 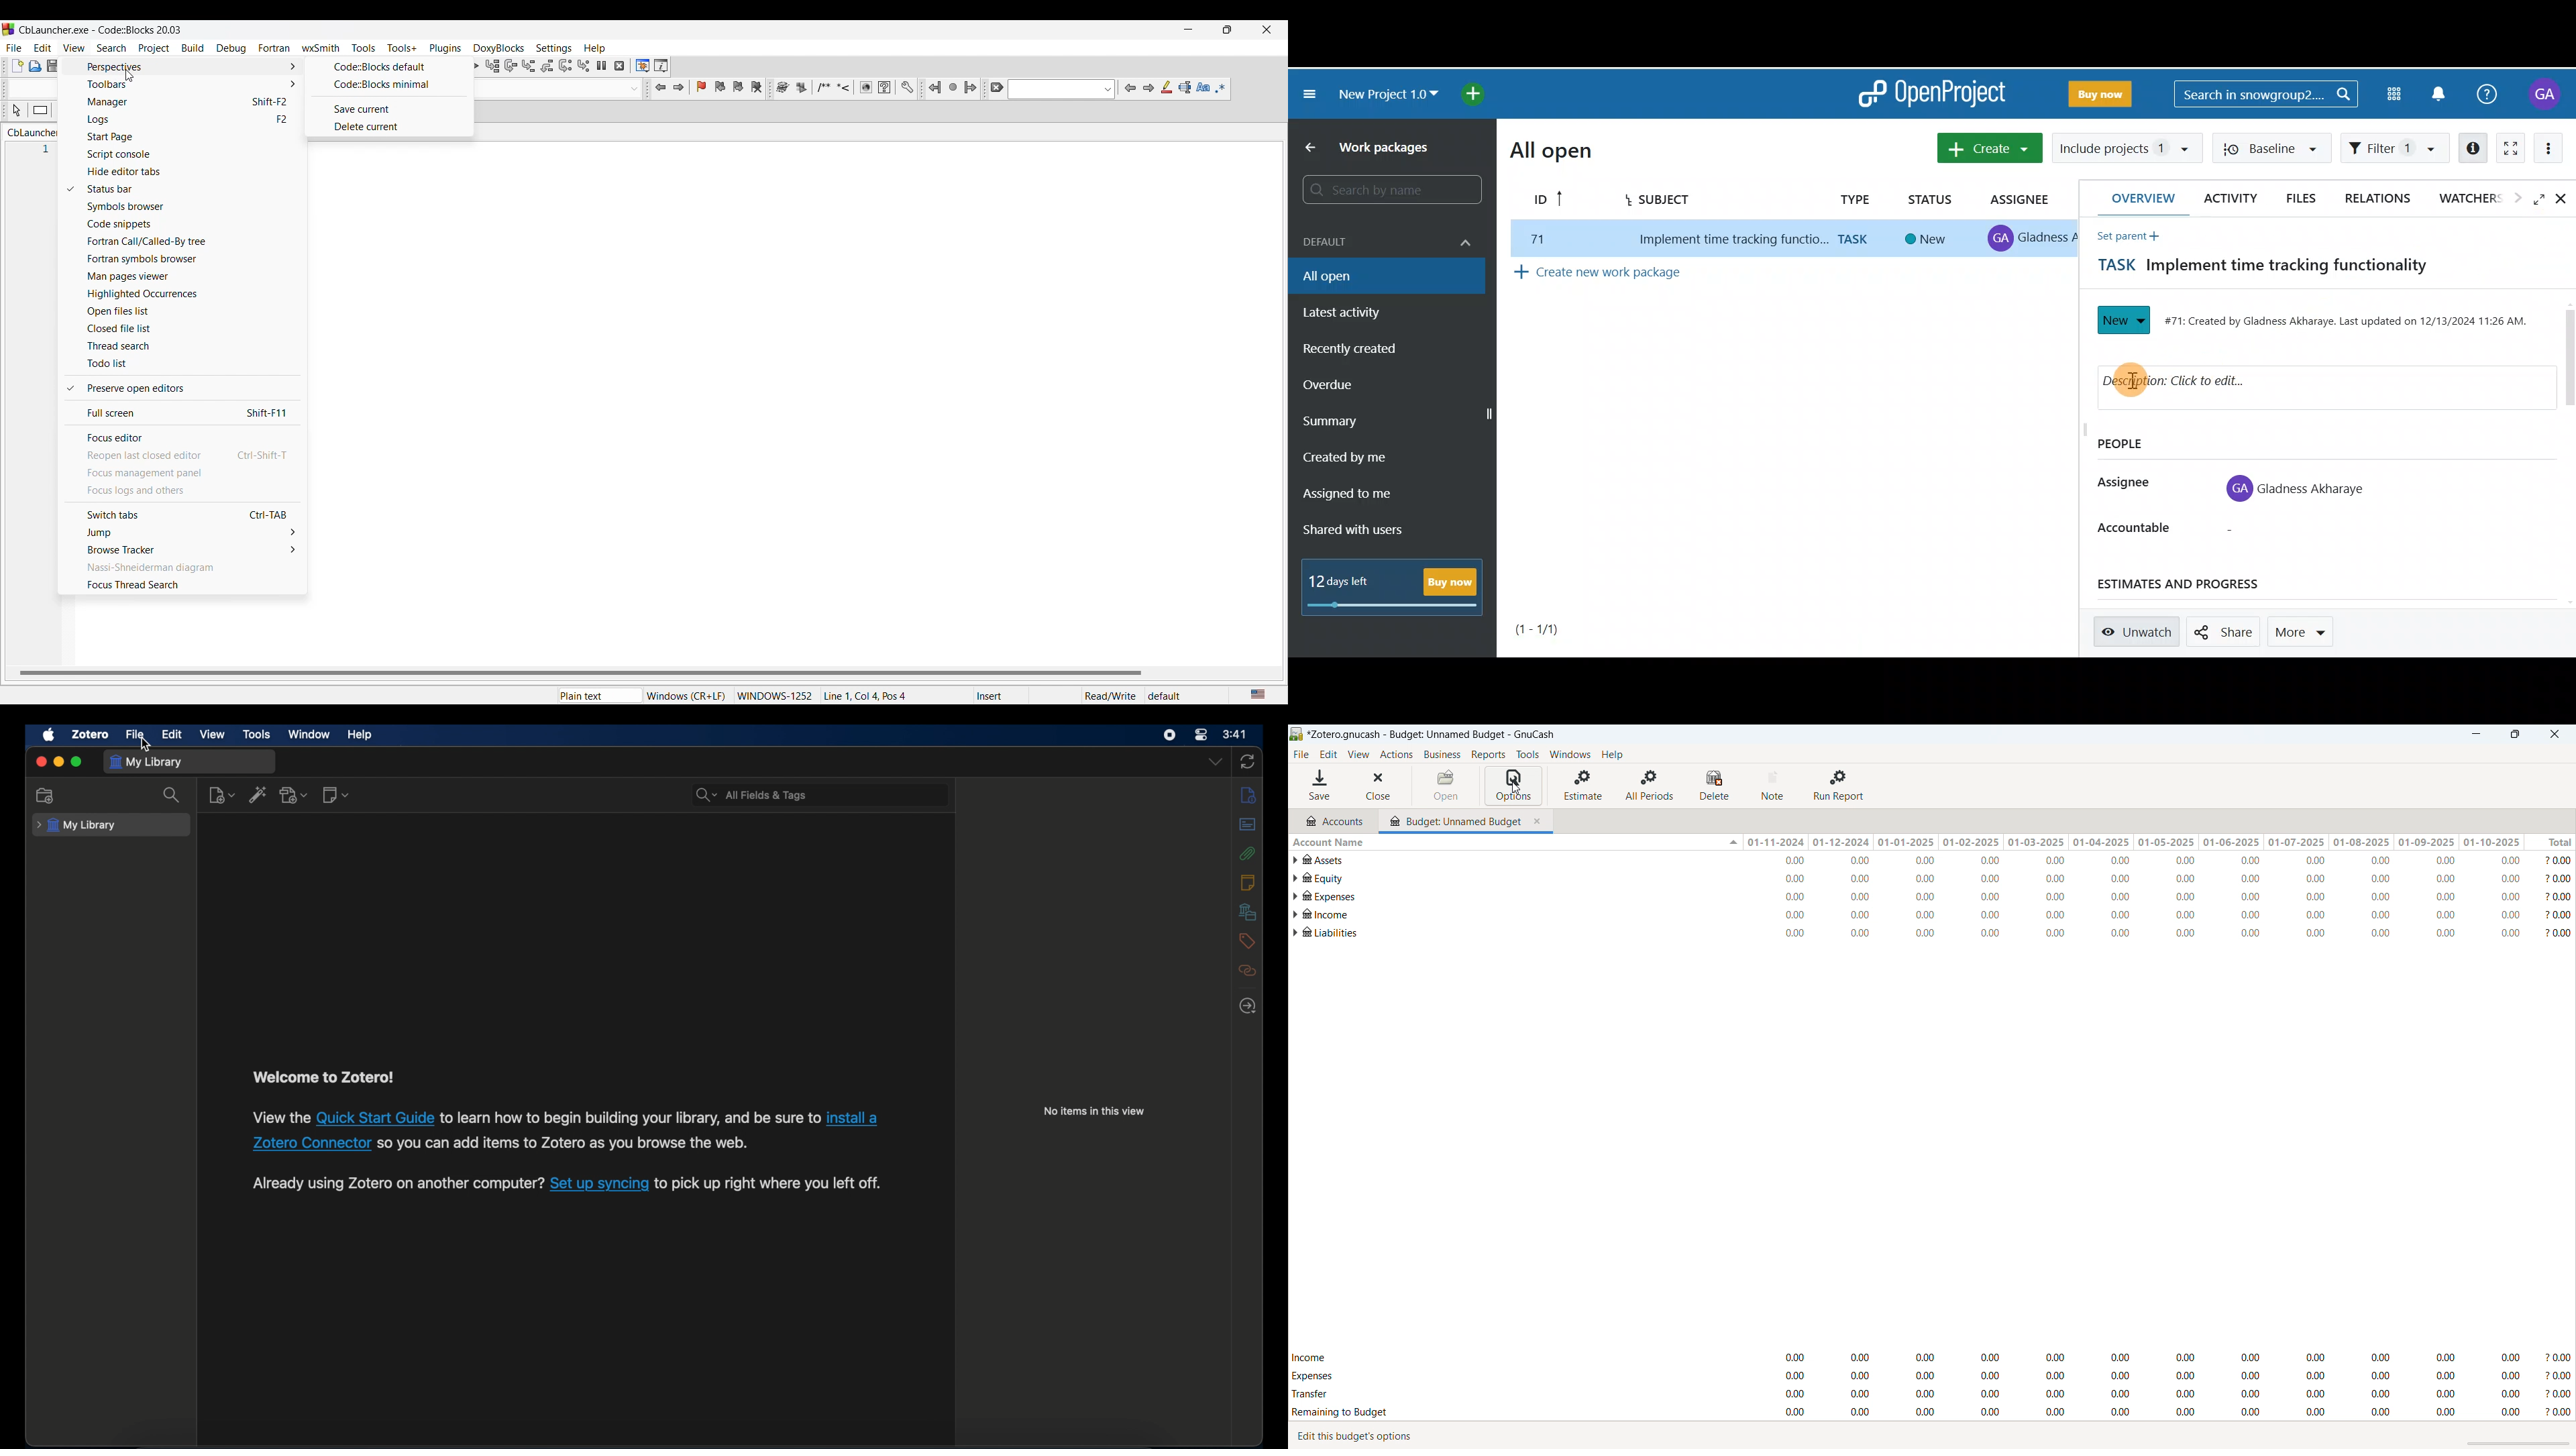 What do you see at coordinates (186, 438) in the screenshot?
I see `Focus editor` at bounding box center [186, 438].